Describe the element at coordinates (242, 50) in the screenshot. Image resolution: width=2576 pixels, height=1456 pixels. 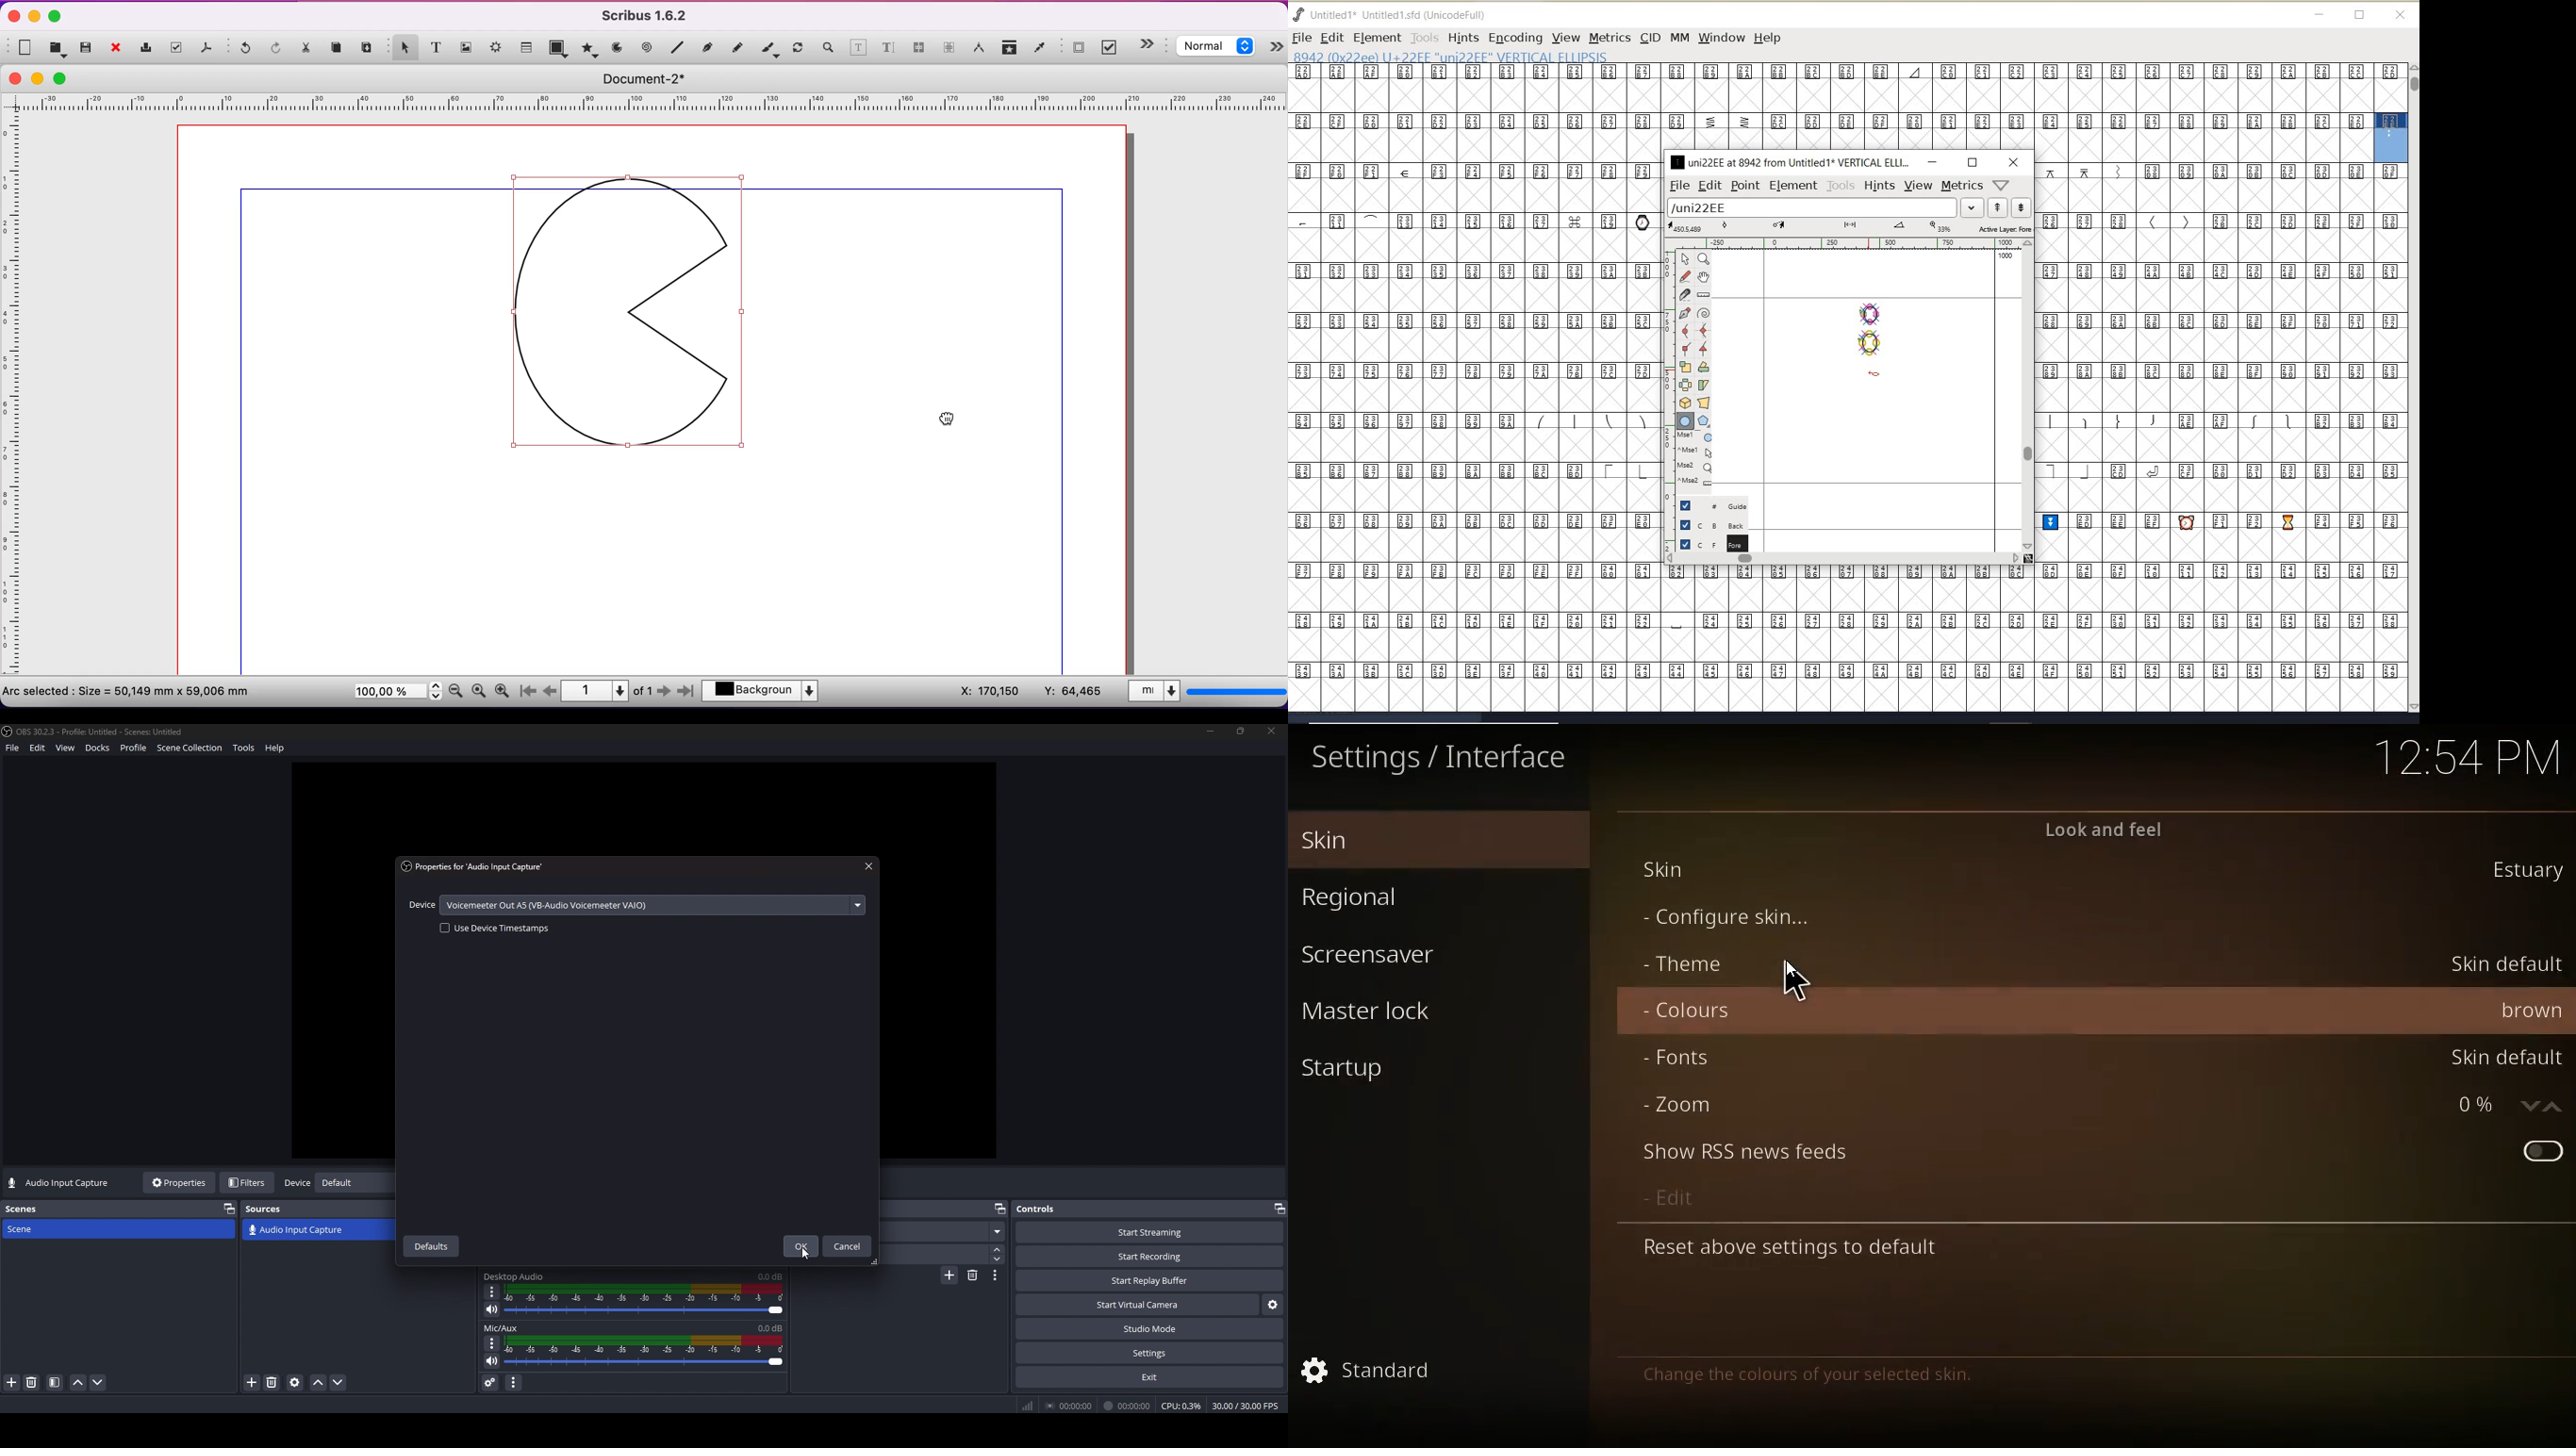
I see `undo` at that location.